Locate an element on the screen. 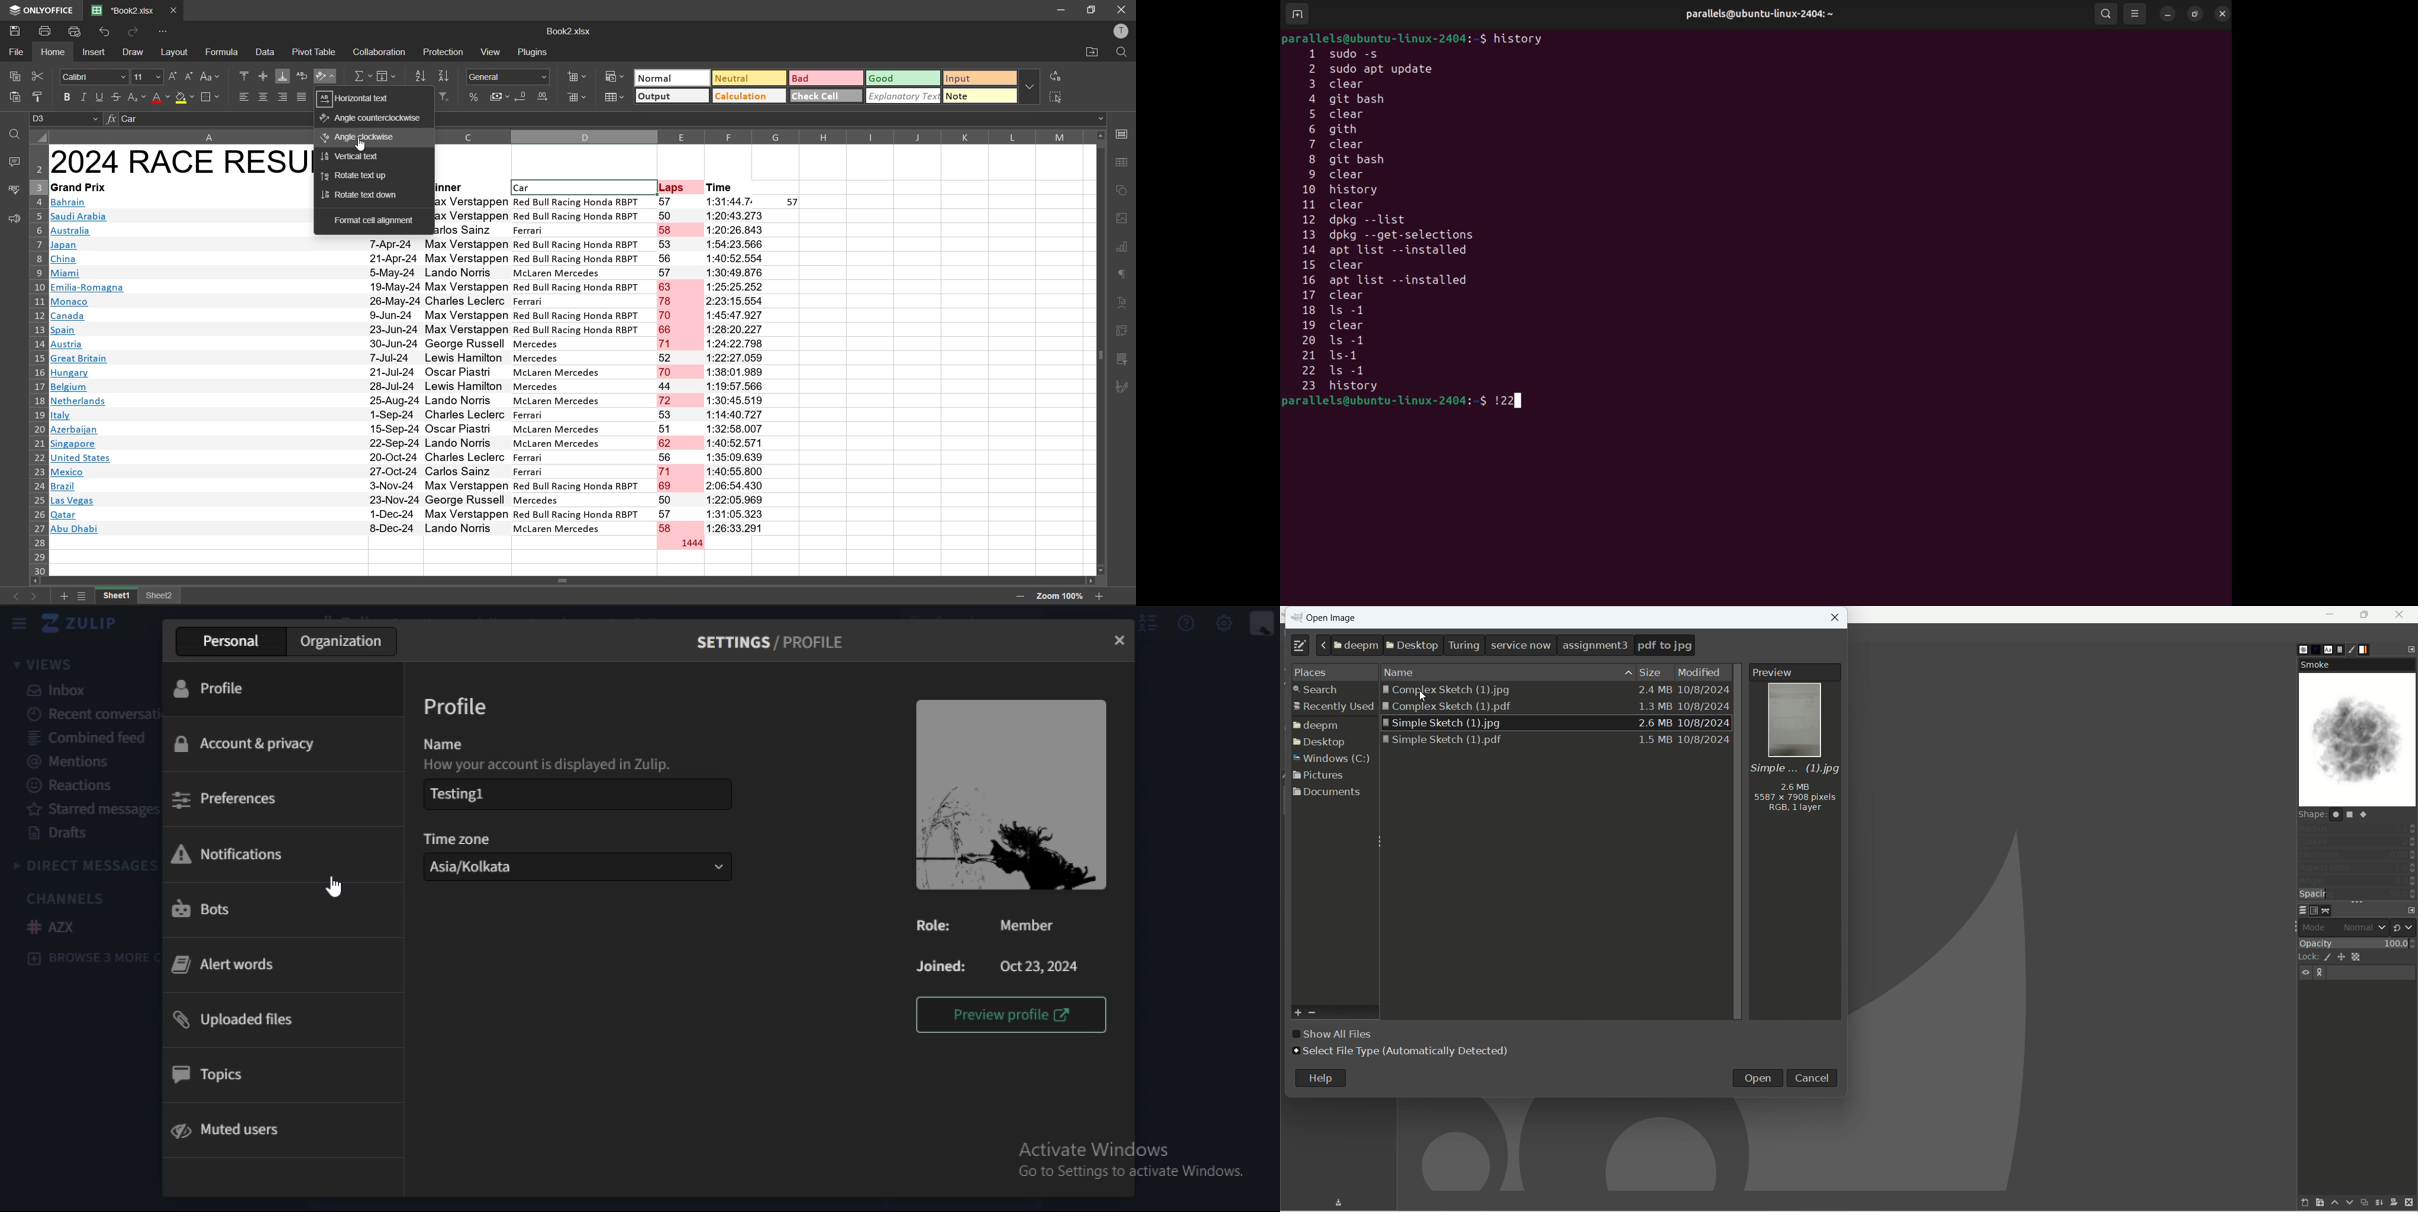 This screenshot has width=2436, height=1232. insert is located at coordinates (93, 51).